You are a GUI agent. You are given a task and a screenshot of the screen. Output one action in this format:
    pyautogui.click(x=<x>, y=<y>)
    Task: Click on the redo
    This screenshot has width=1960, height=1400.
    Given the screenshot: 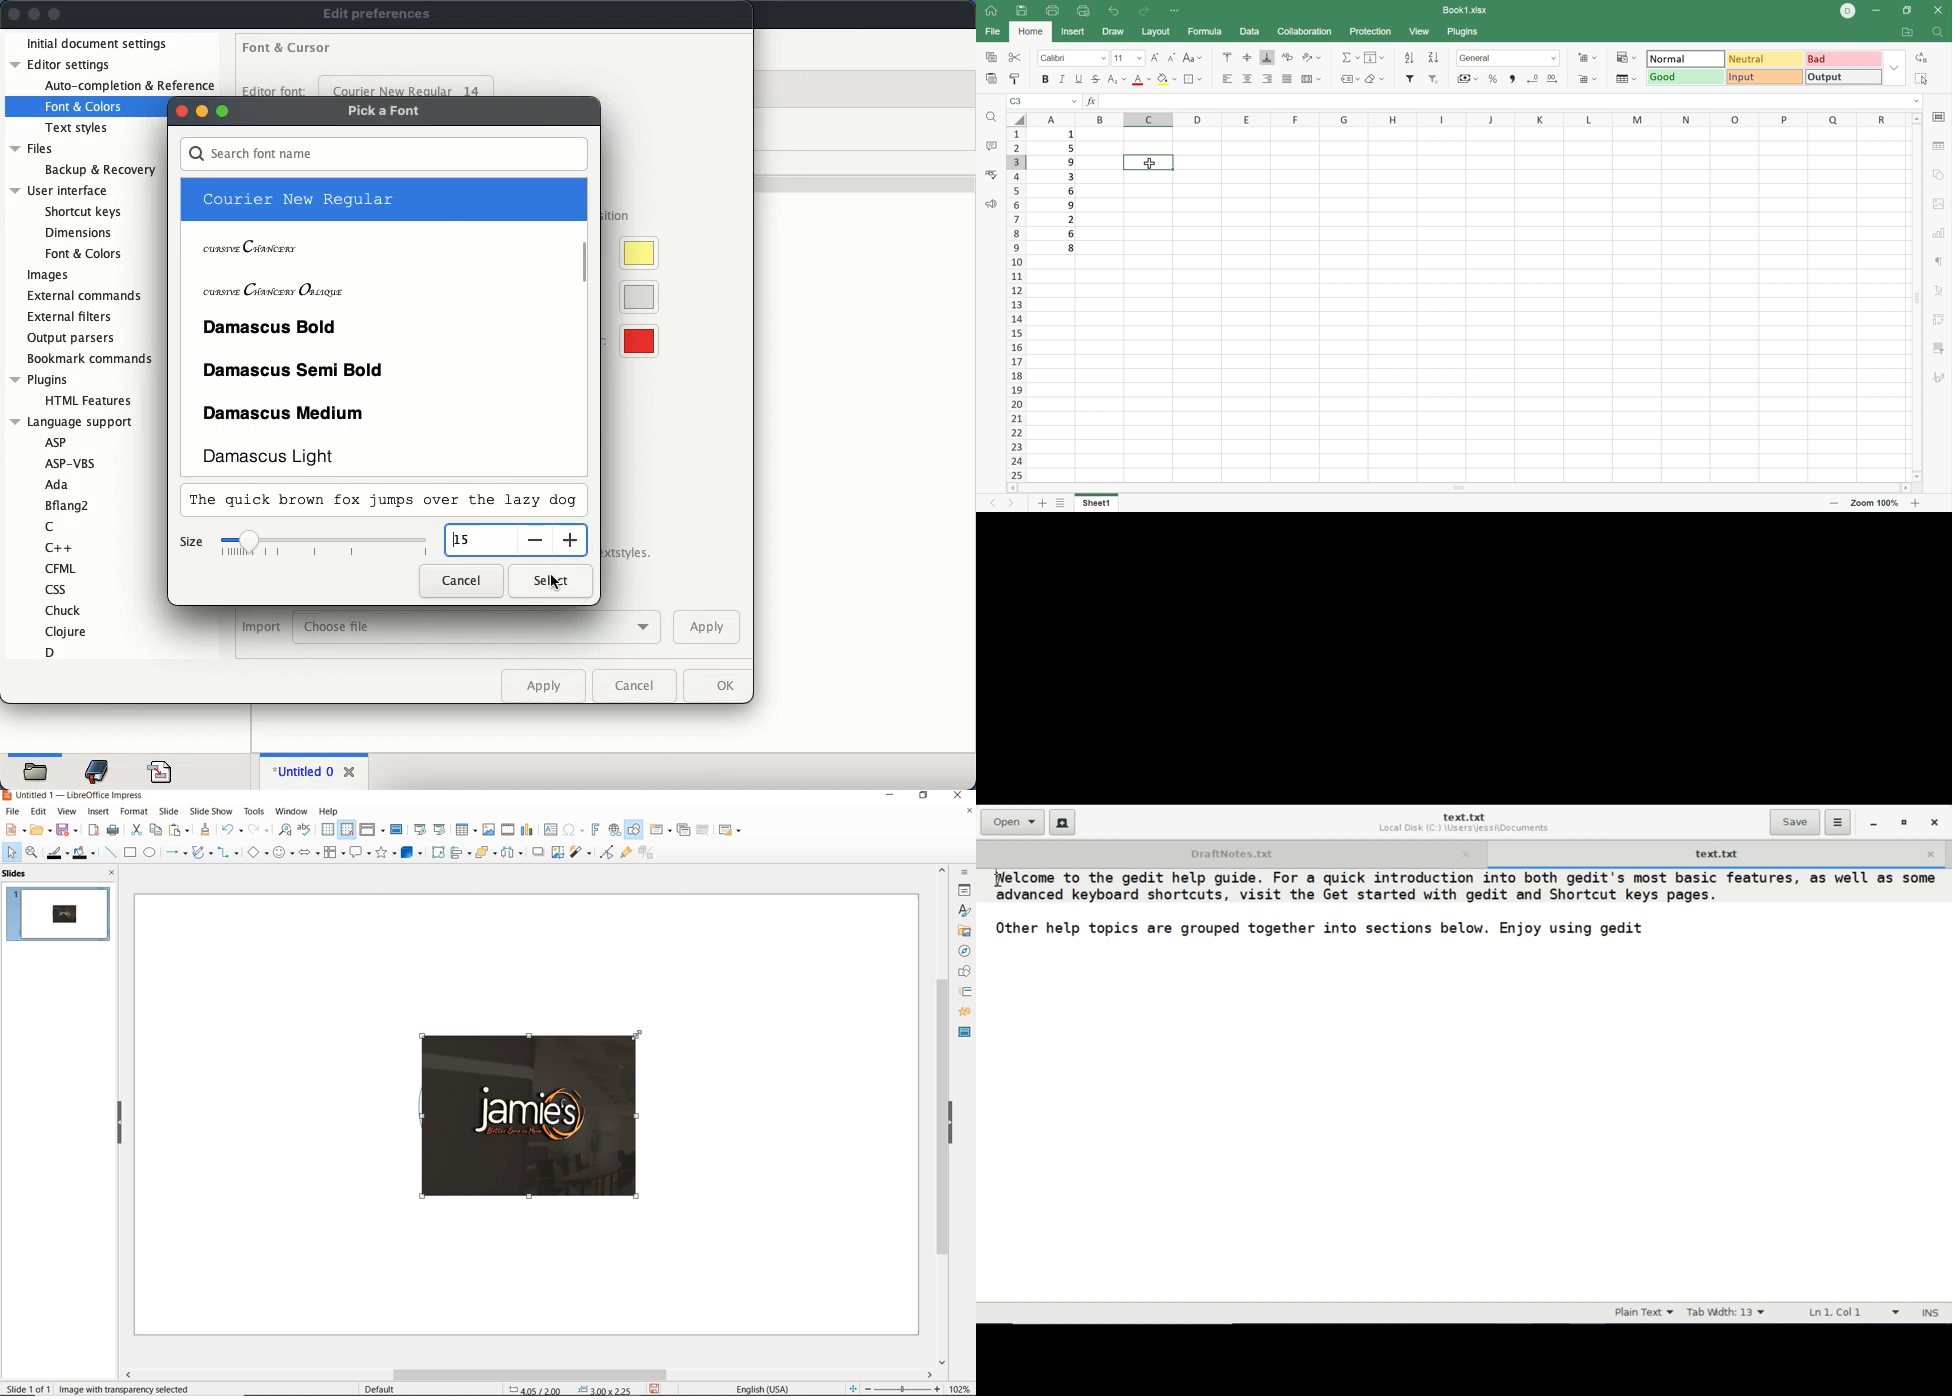 What is the action you would take?
    pyautogui.click(x=258, y=830)
    